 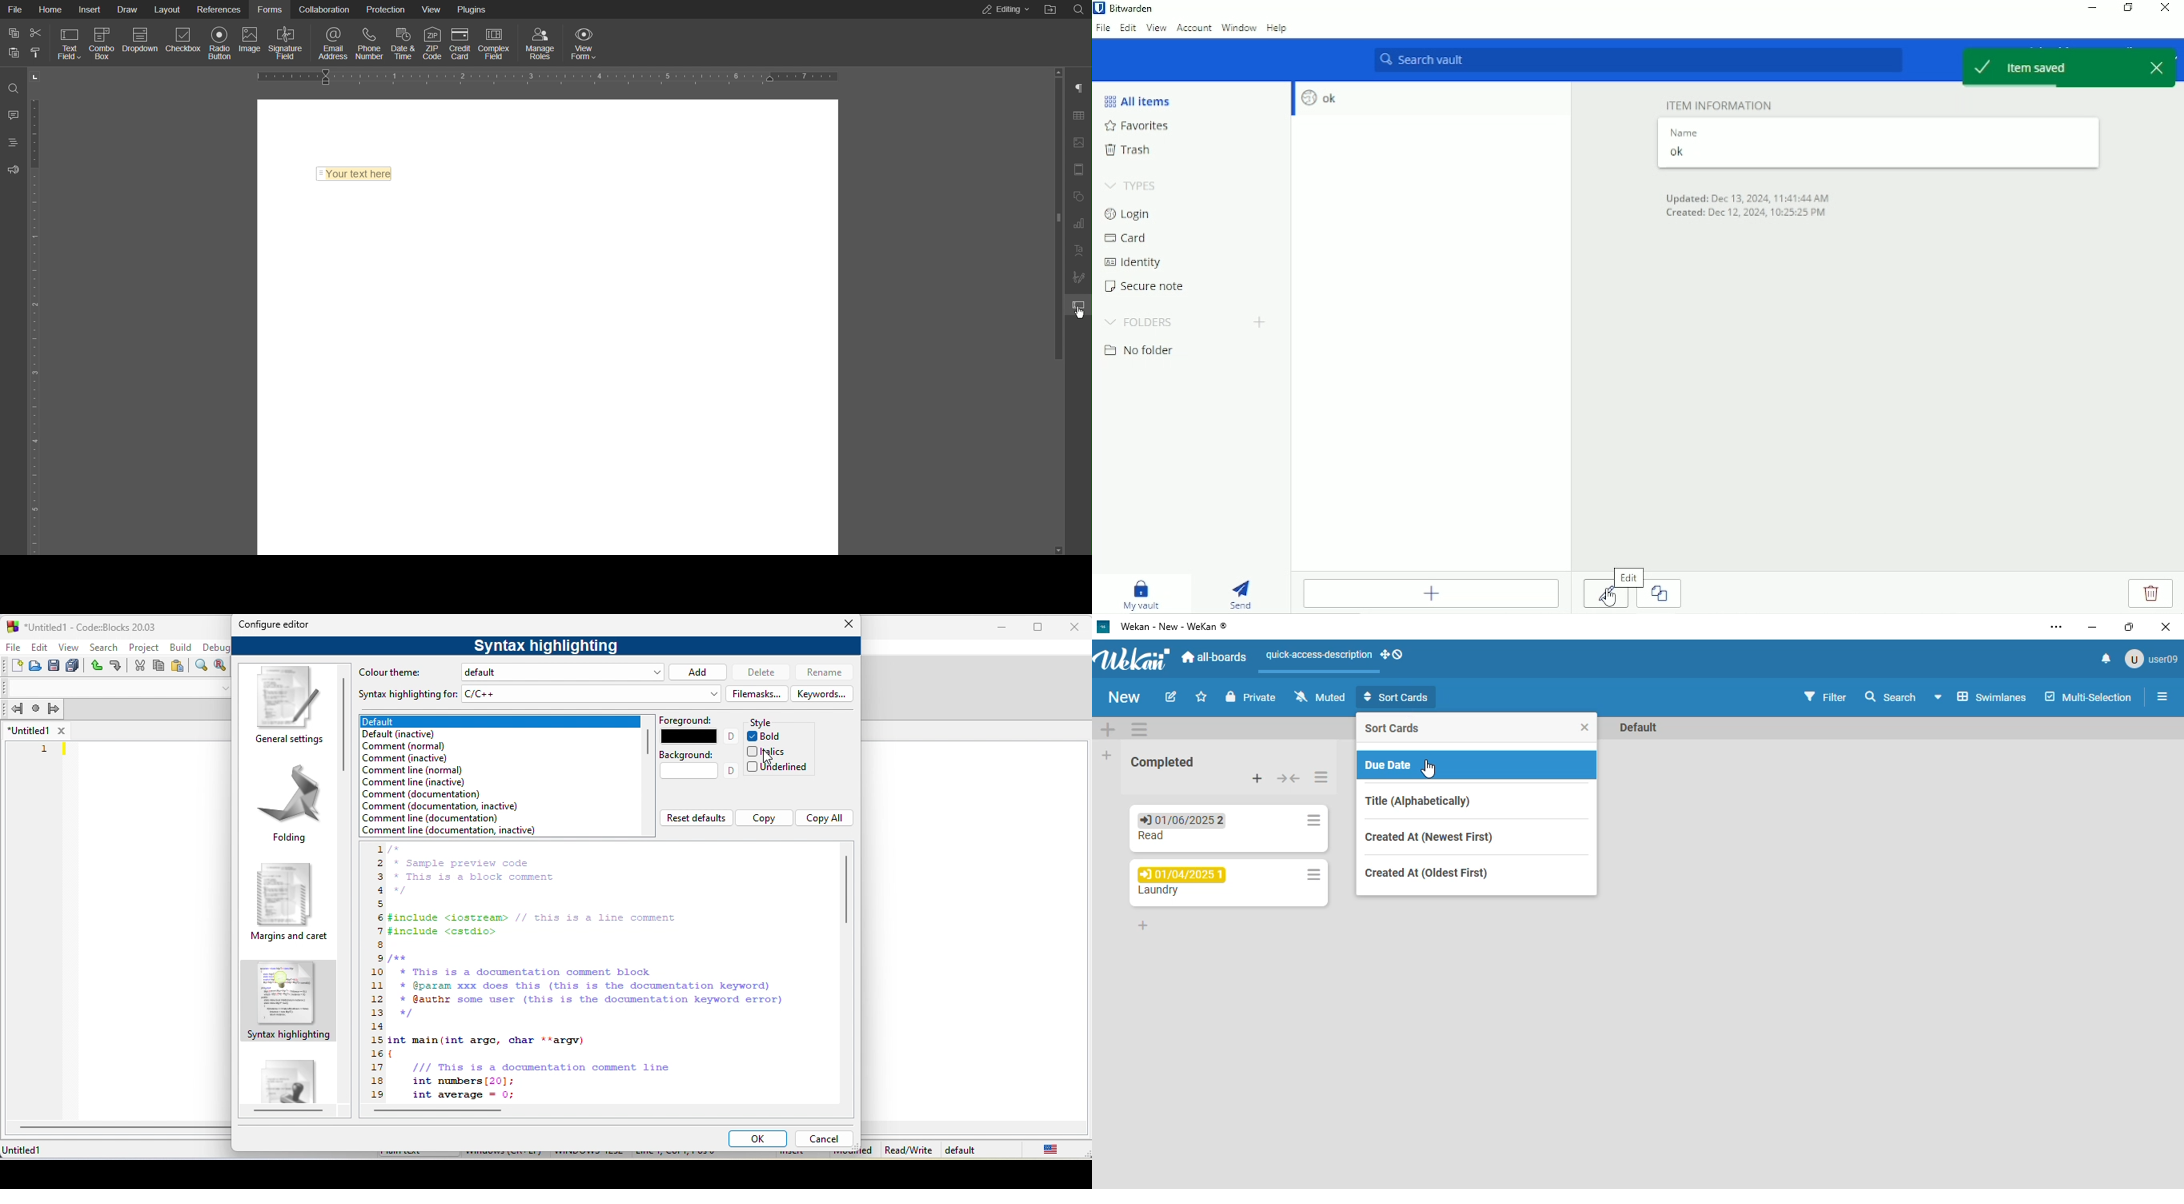 What do you see at coordinates (169, 9) in the screenshot?
I see `Layout` at bounding box center [169, 9].